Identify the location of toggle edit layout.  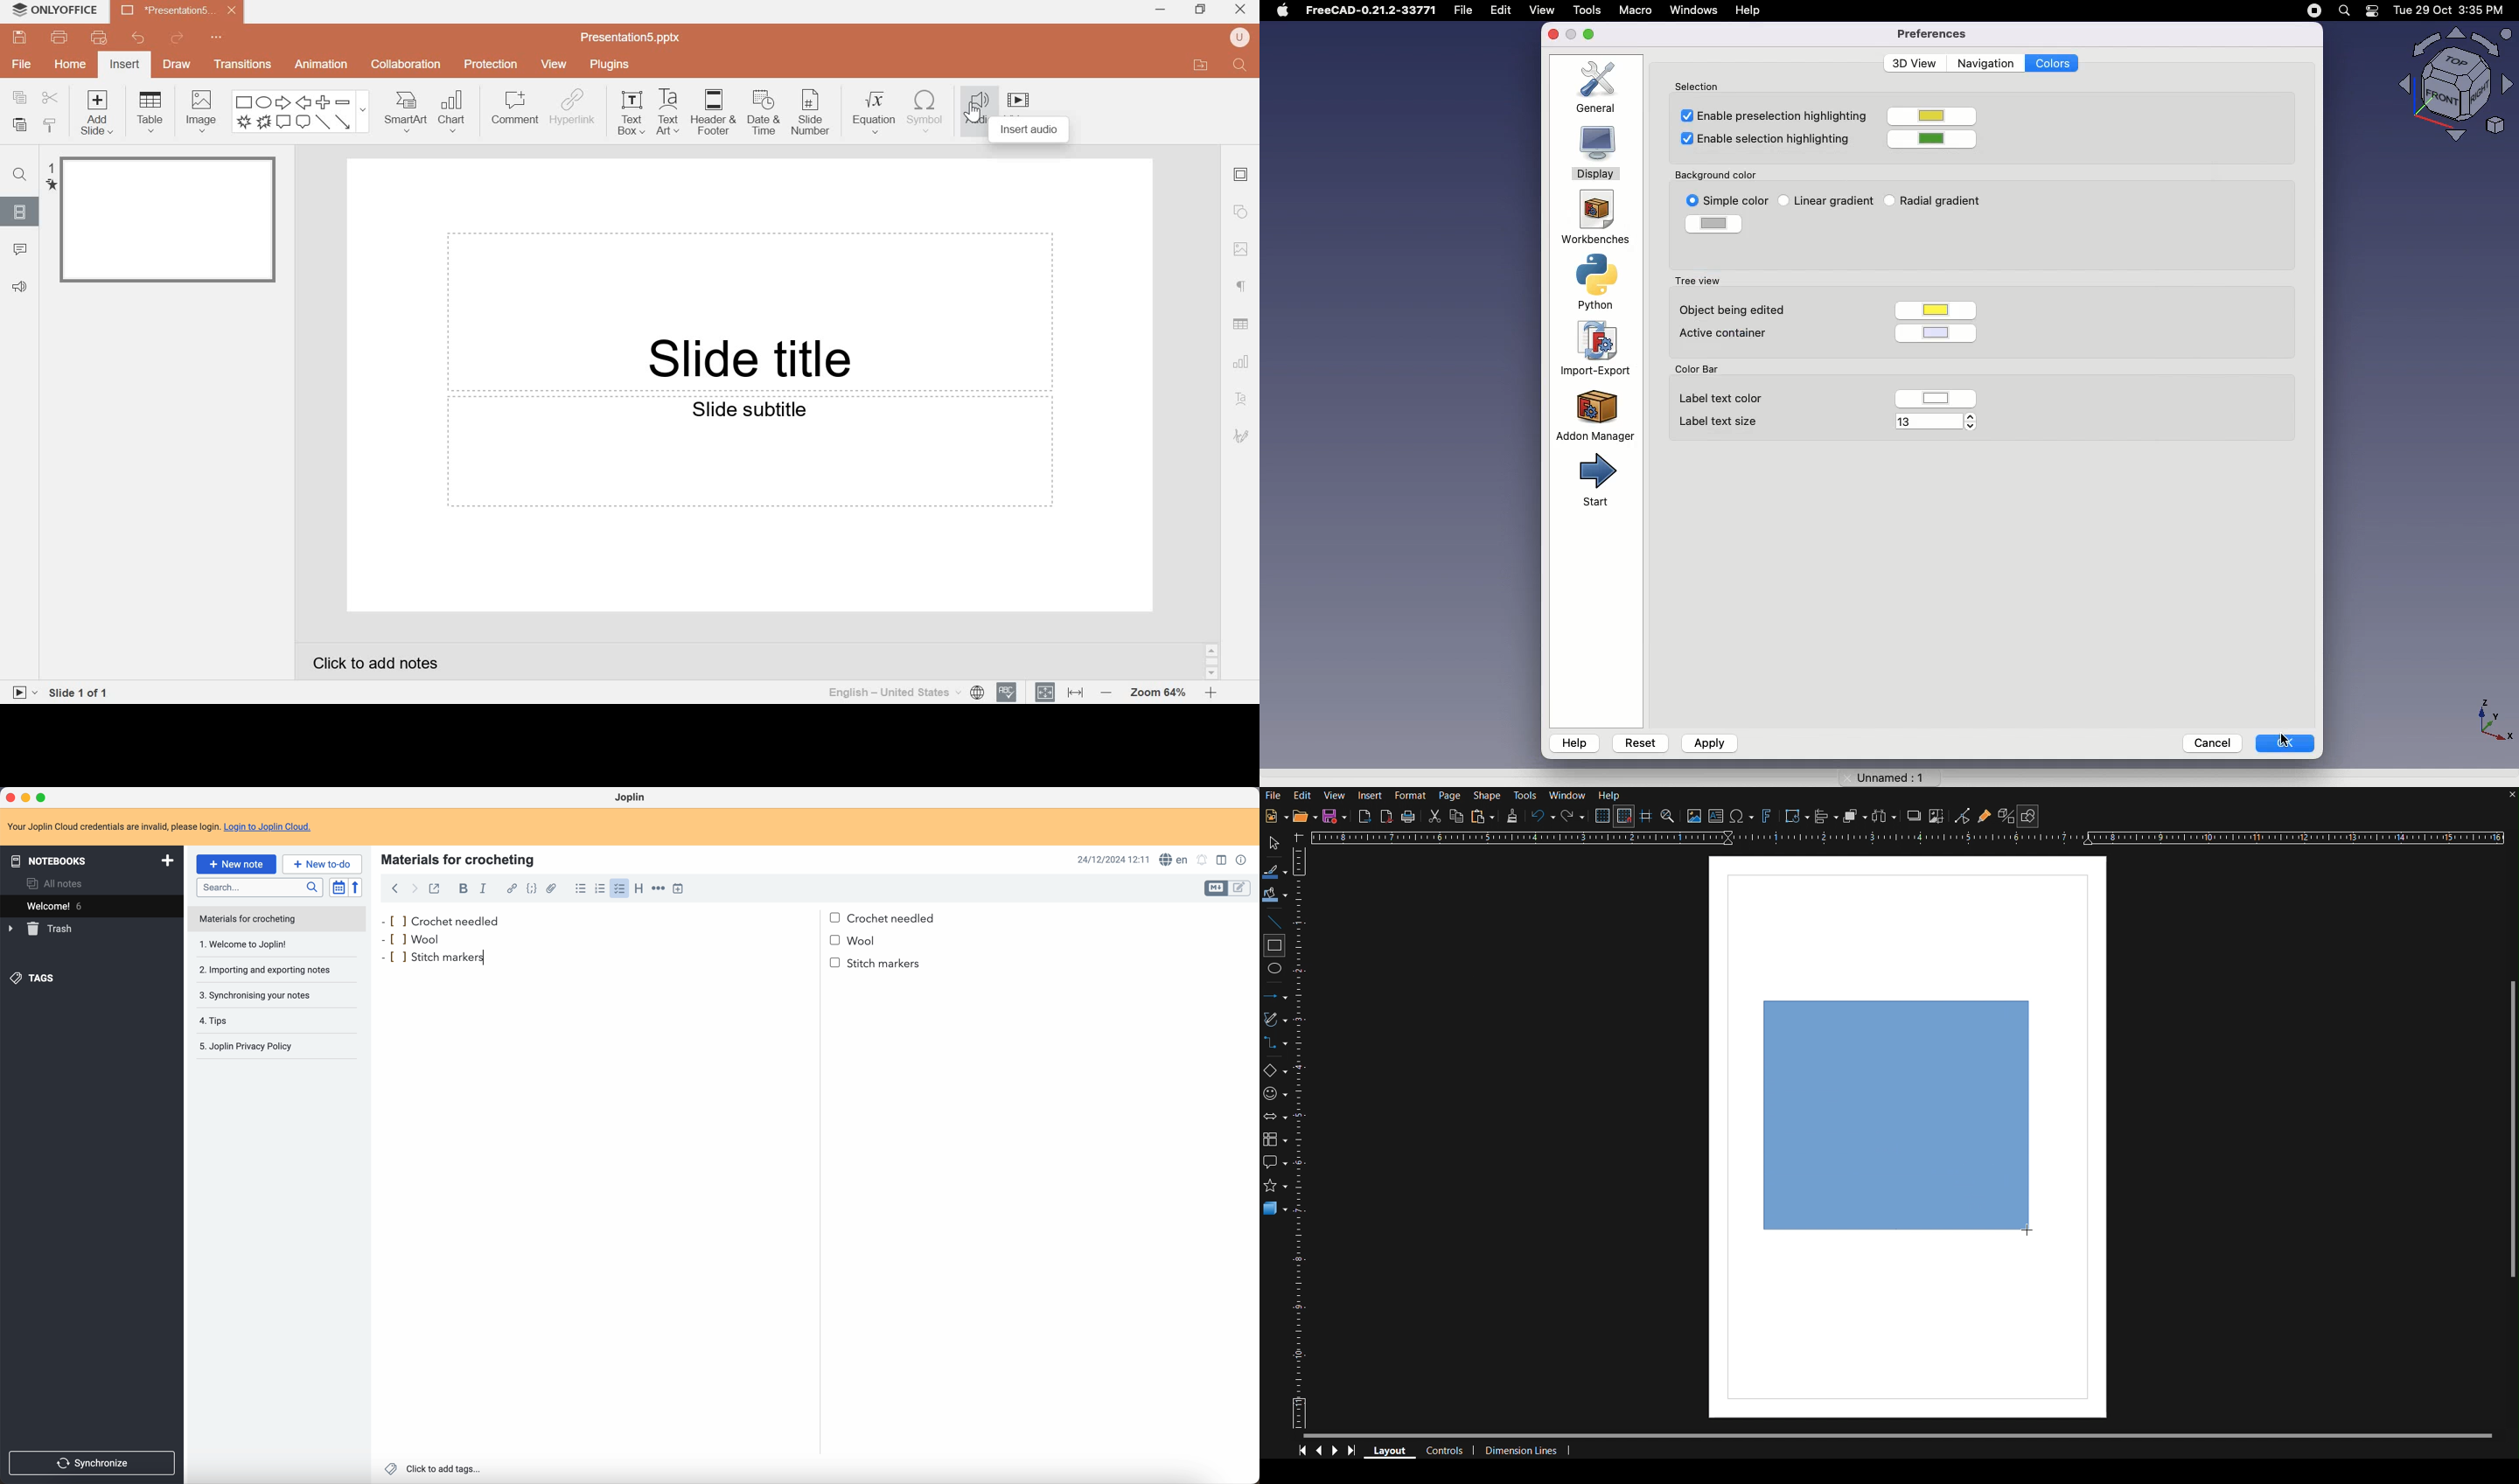
(1223, 859).